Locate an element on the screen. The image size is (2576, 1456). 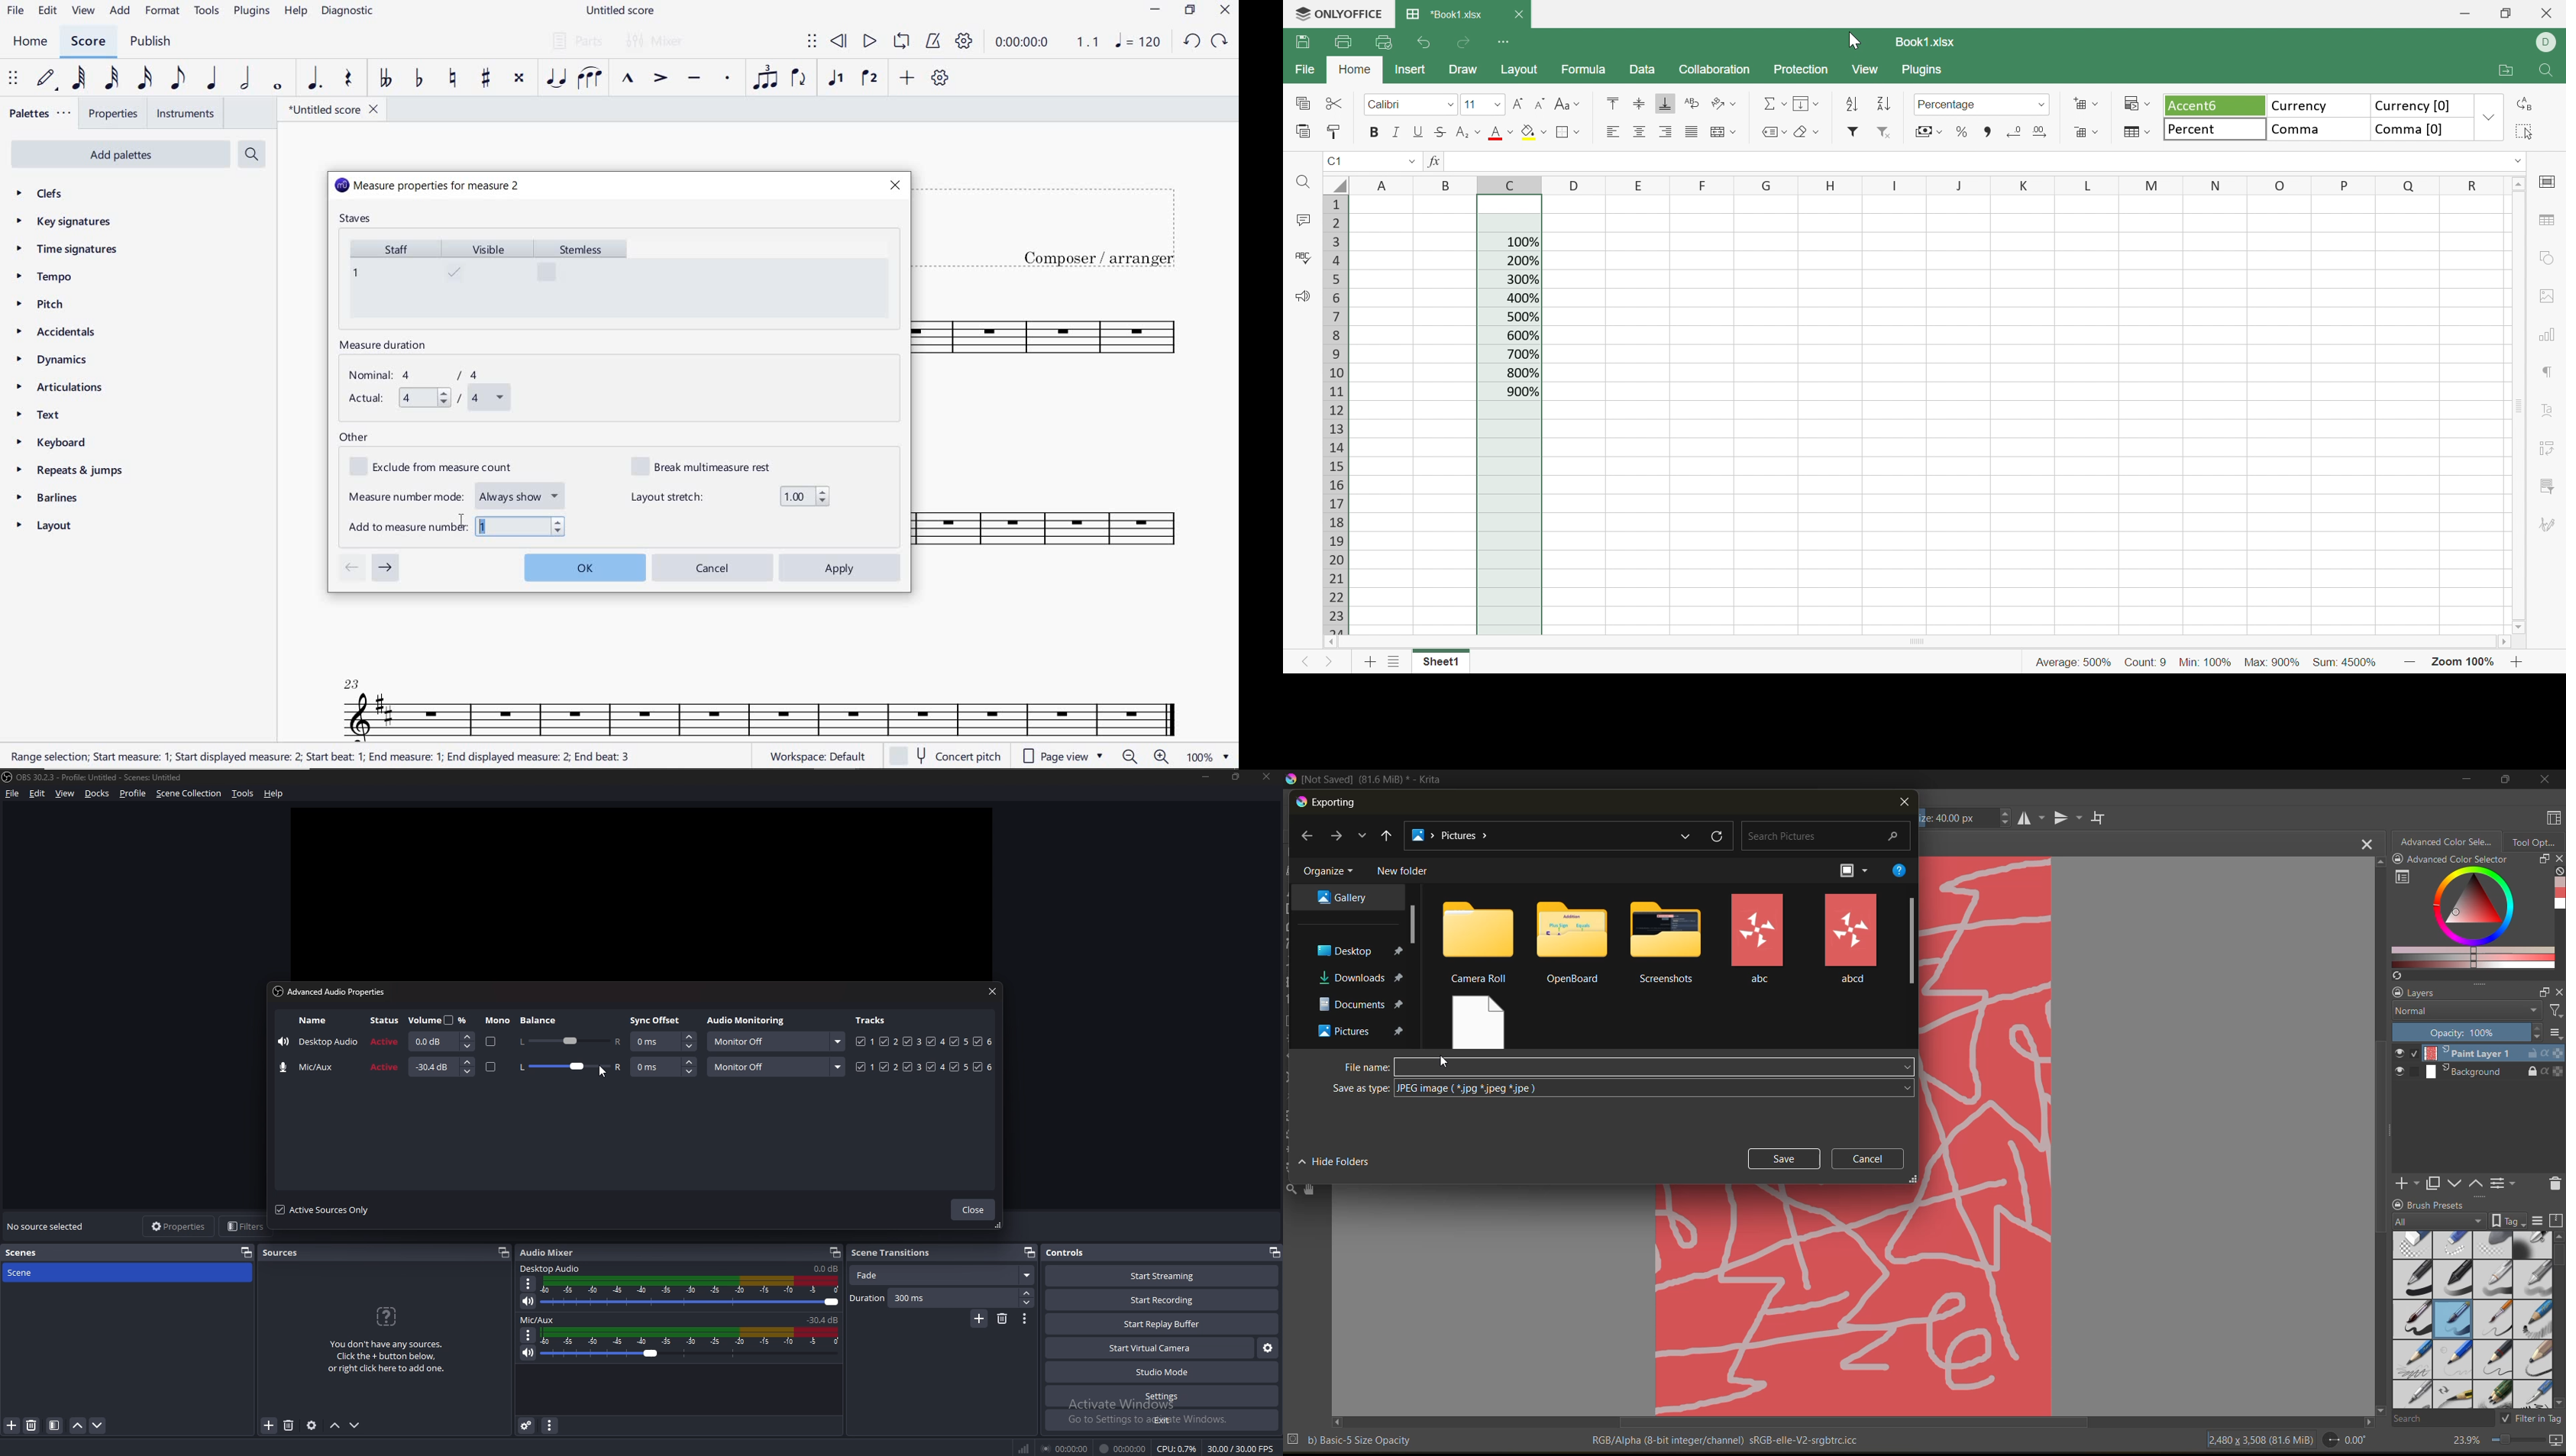
Draw is located at coordinates (1462, 68).